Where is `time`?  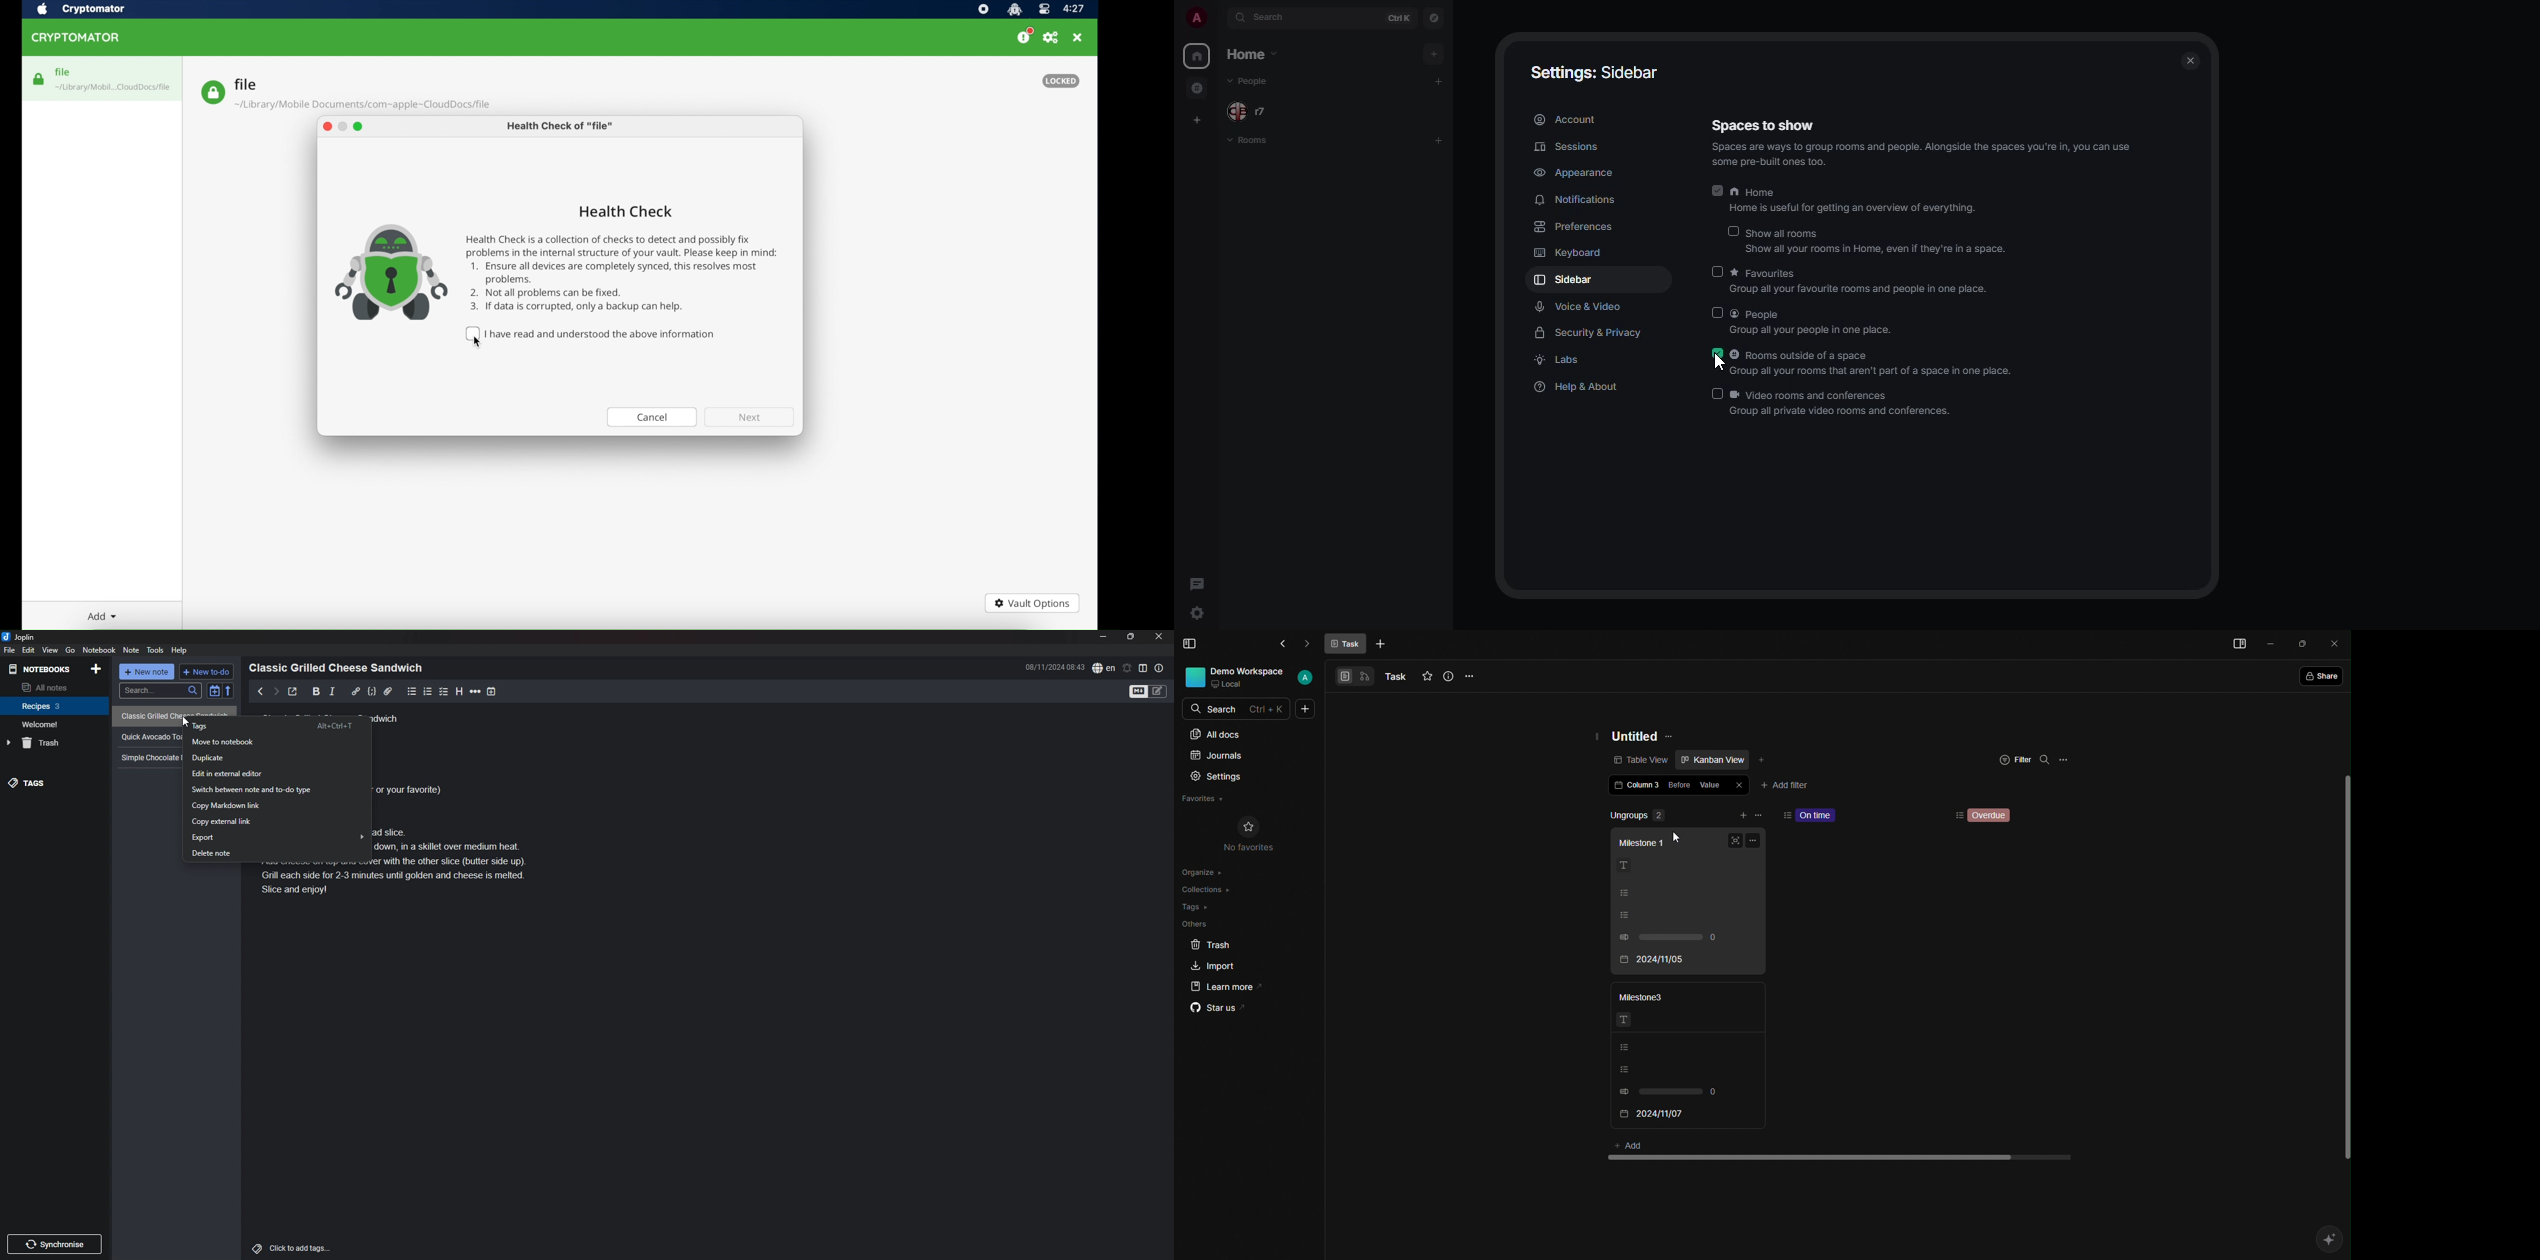
time is located at coordinates (1055, 667).